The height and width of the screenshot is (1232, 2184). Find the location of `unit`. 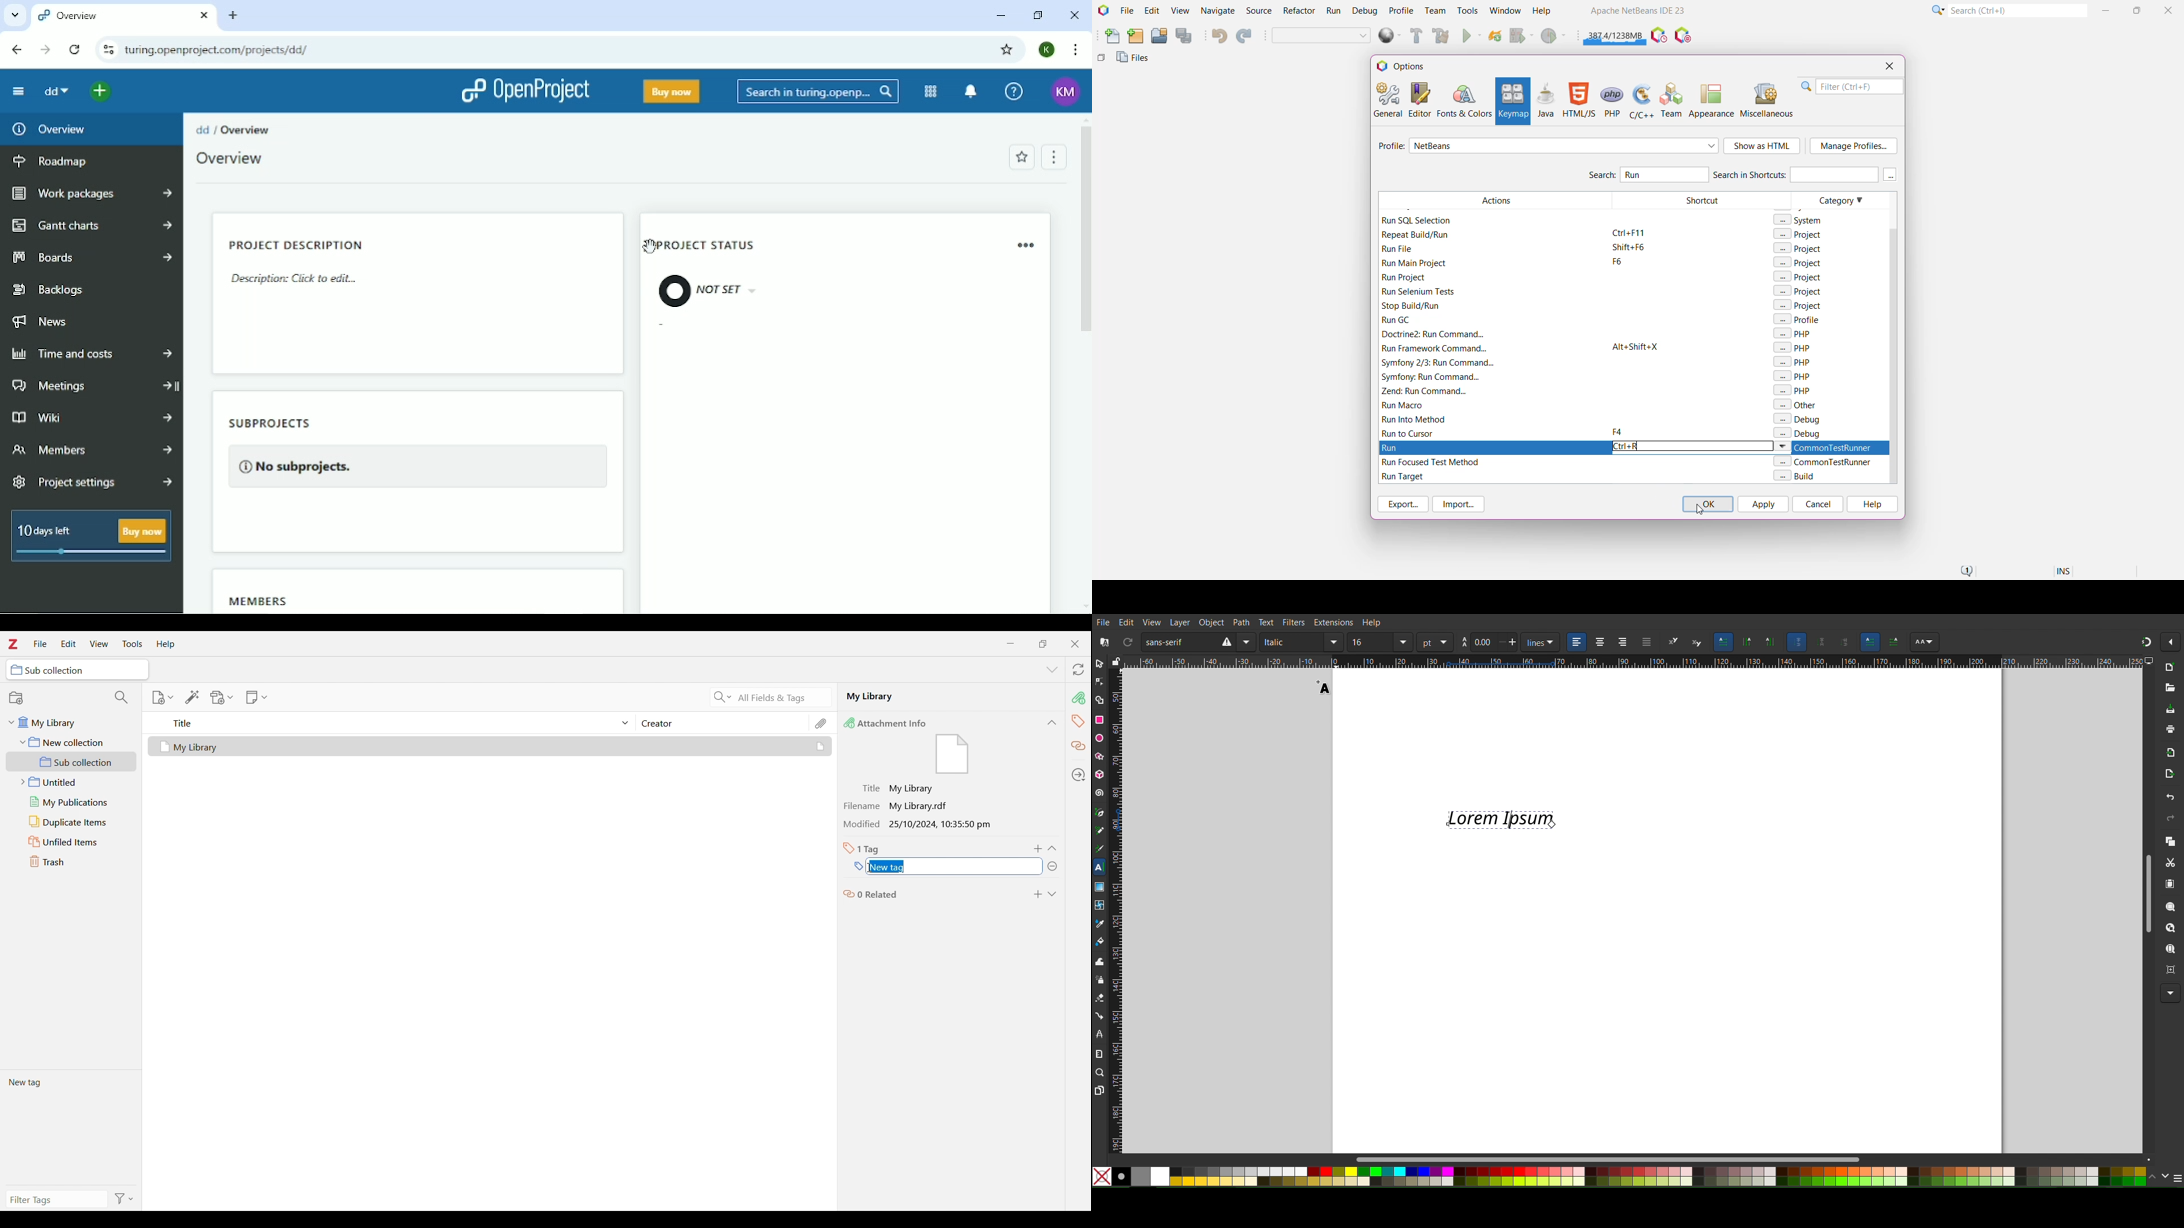

unit is located at coordinates (1436, 642).